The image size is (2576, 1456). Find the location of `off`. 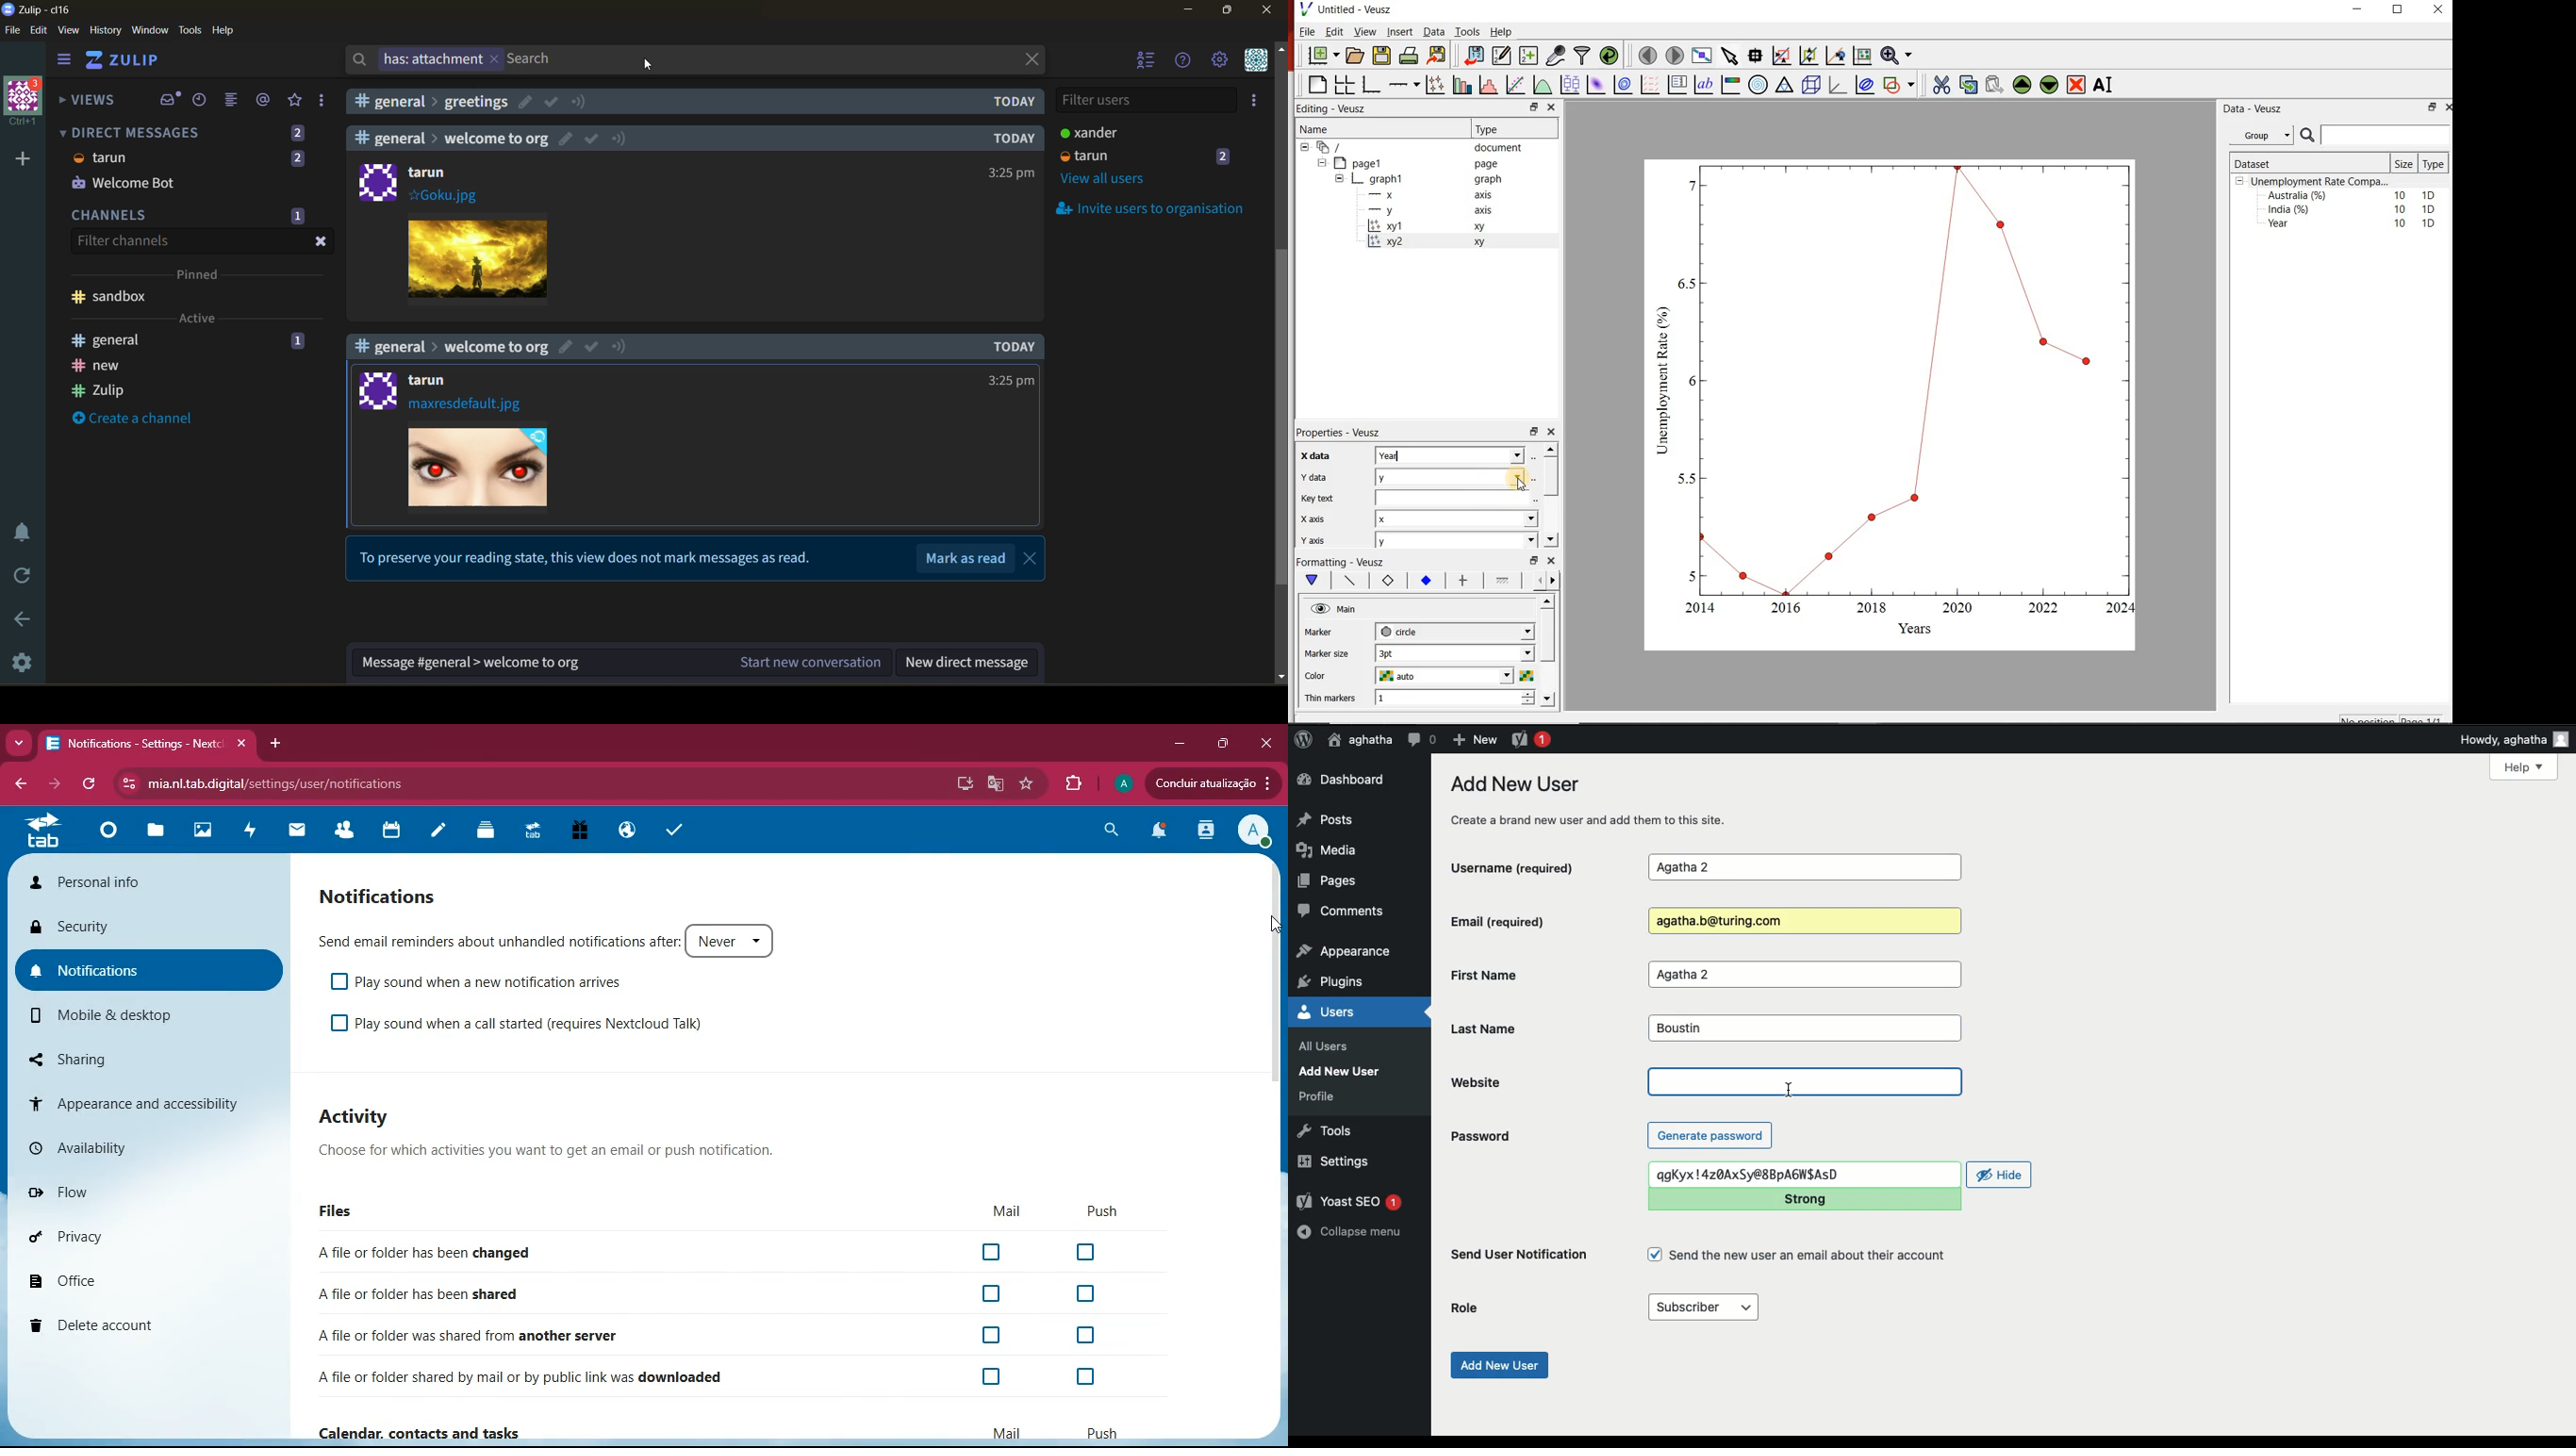

off is located at coordinates (993, 1335).